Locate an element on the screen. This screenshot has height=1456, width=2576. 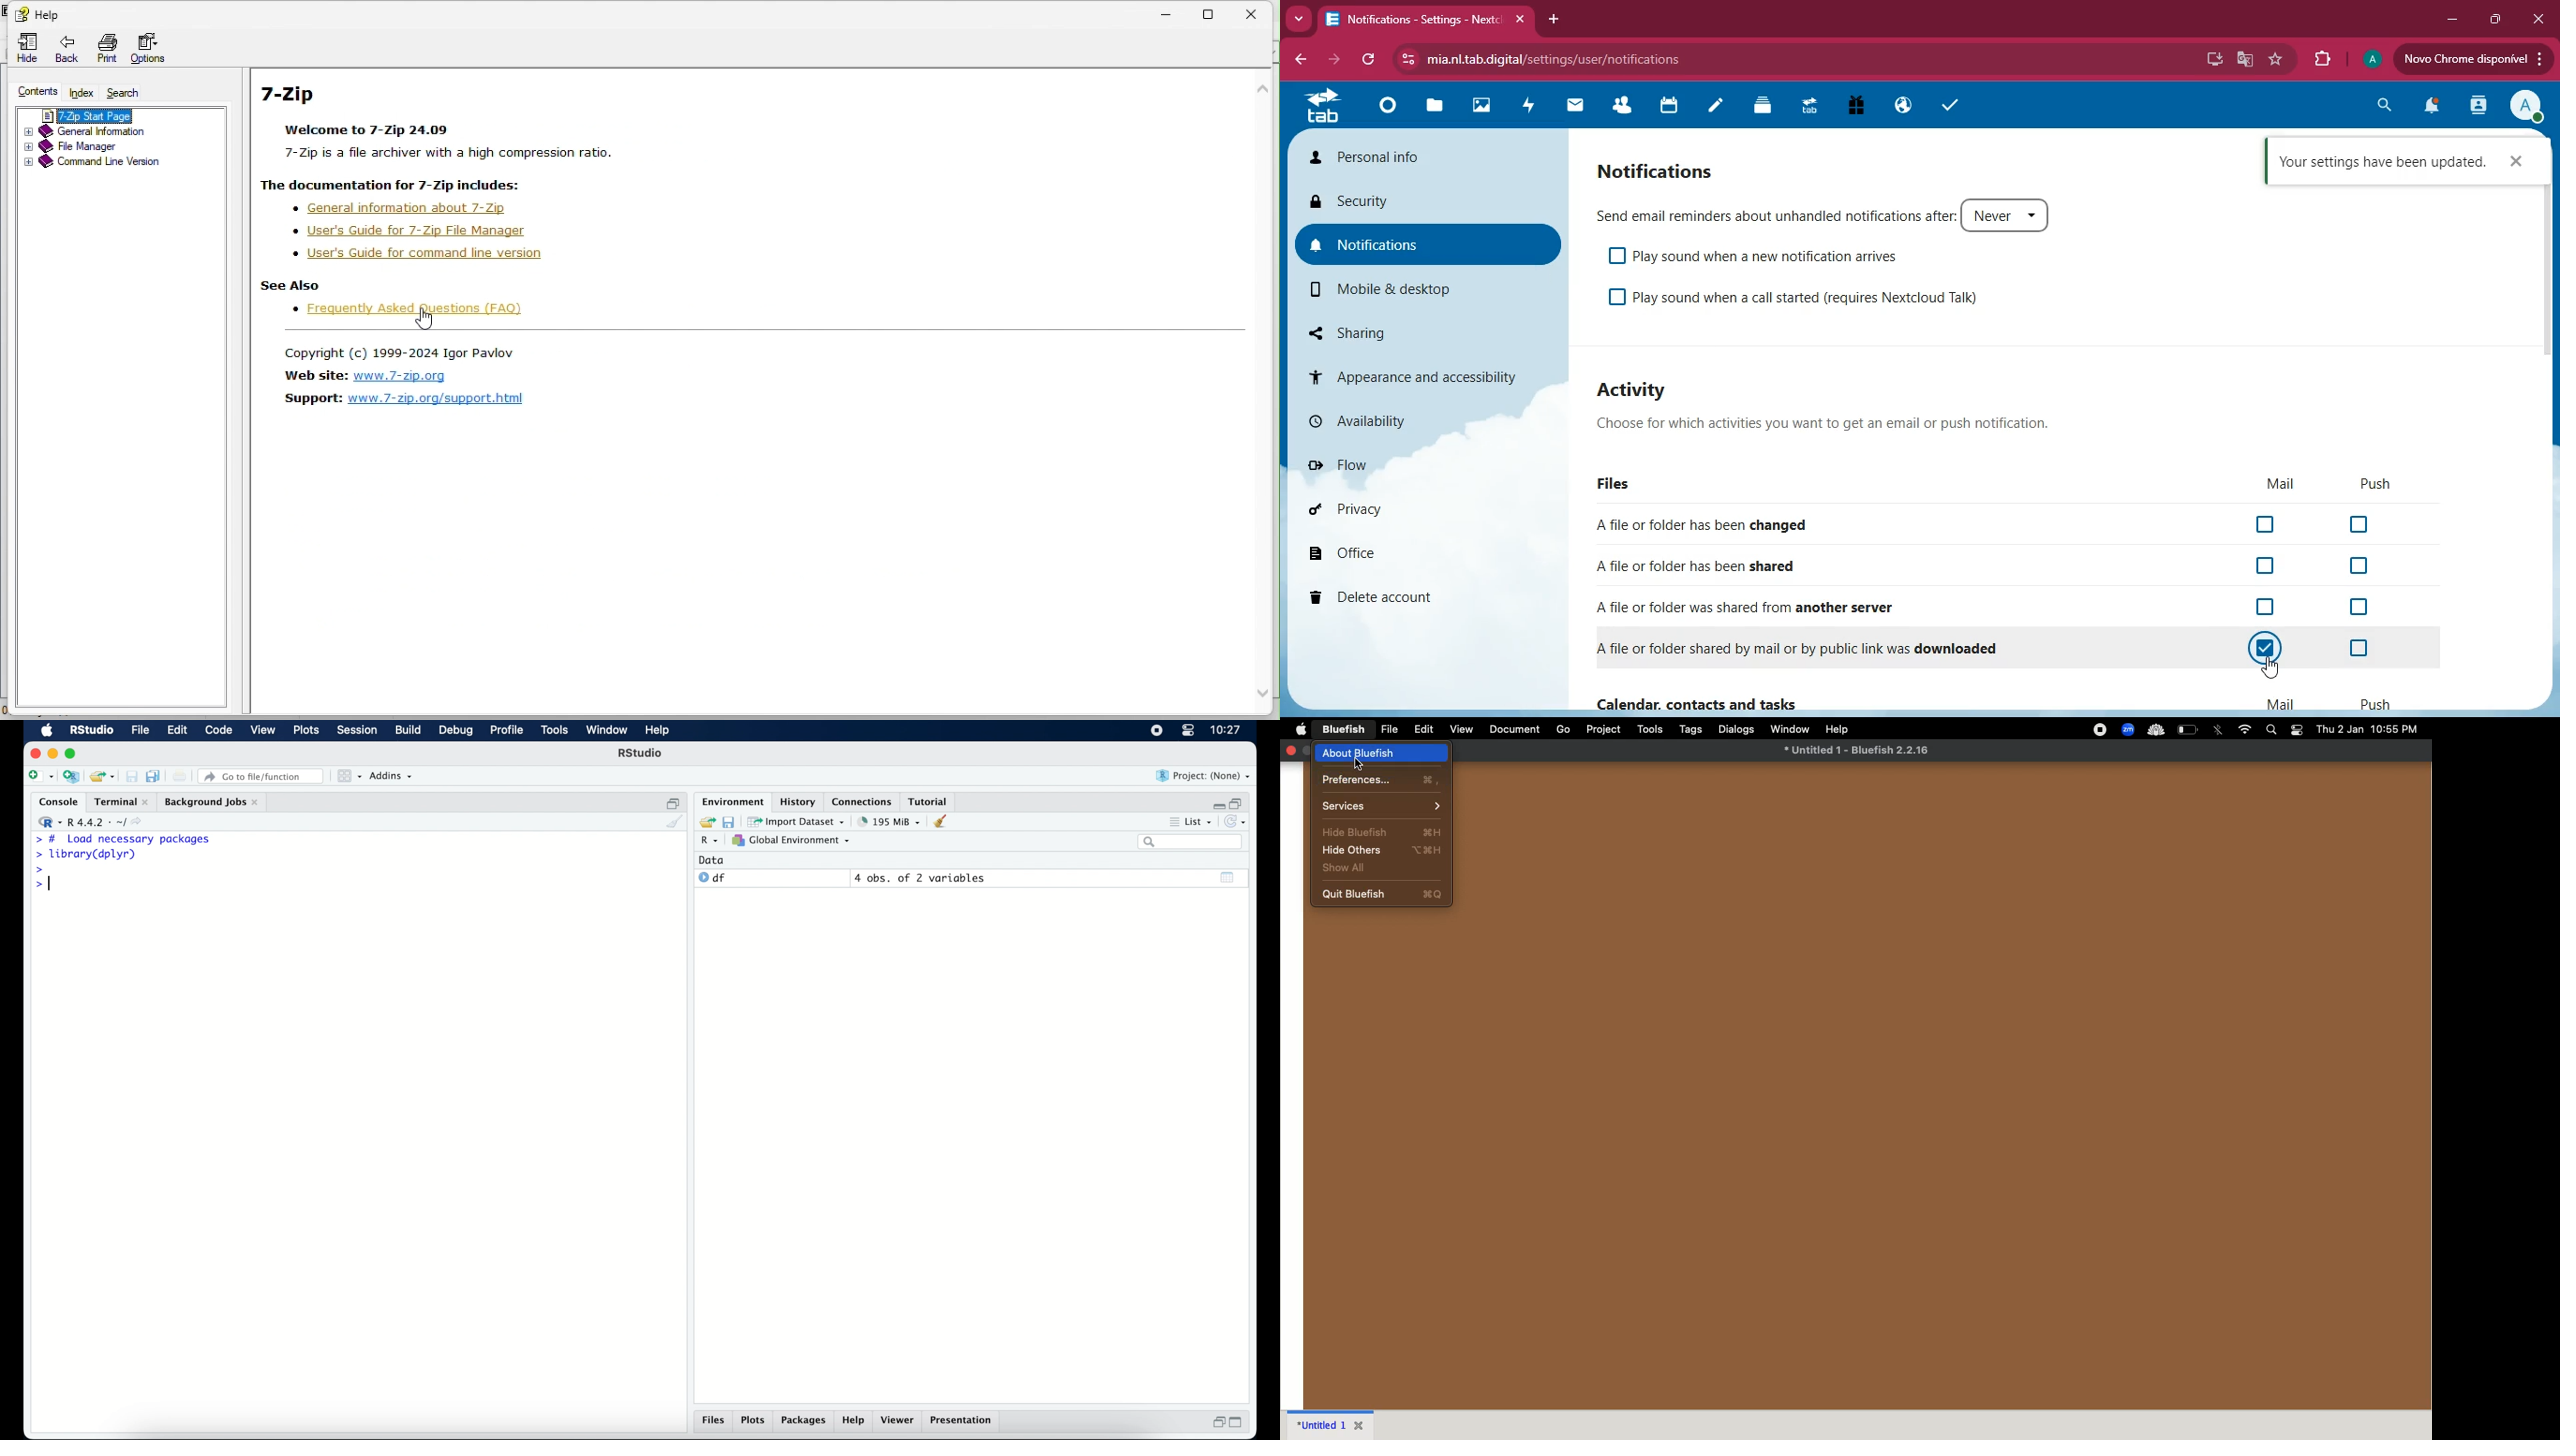
tutorial is located at coordinates (931, 801).